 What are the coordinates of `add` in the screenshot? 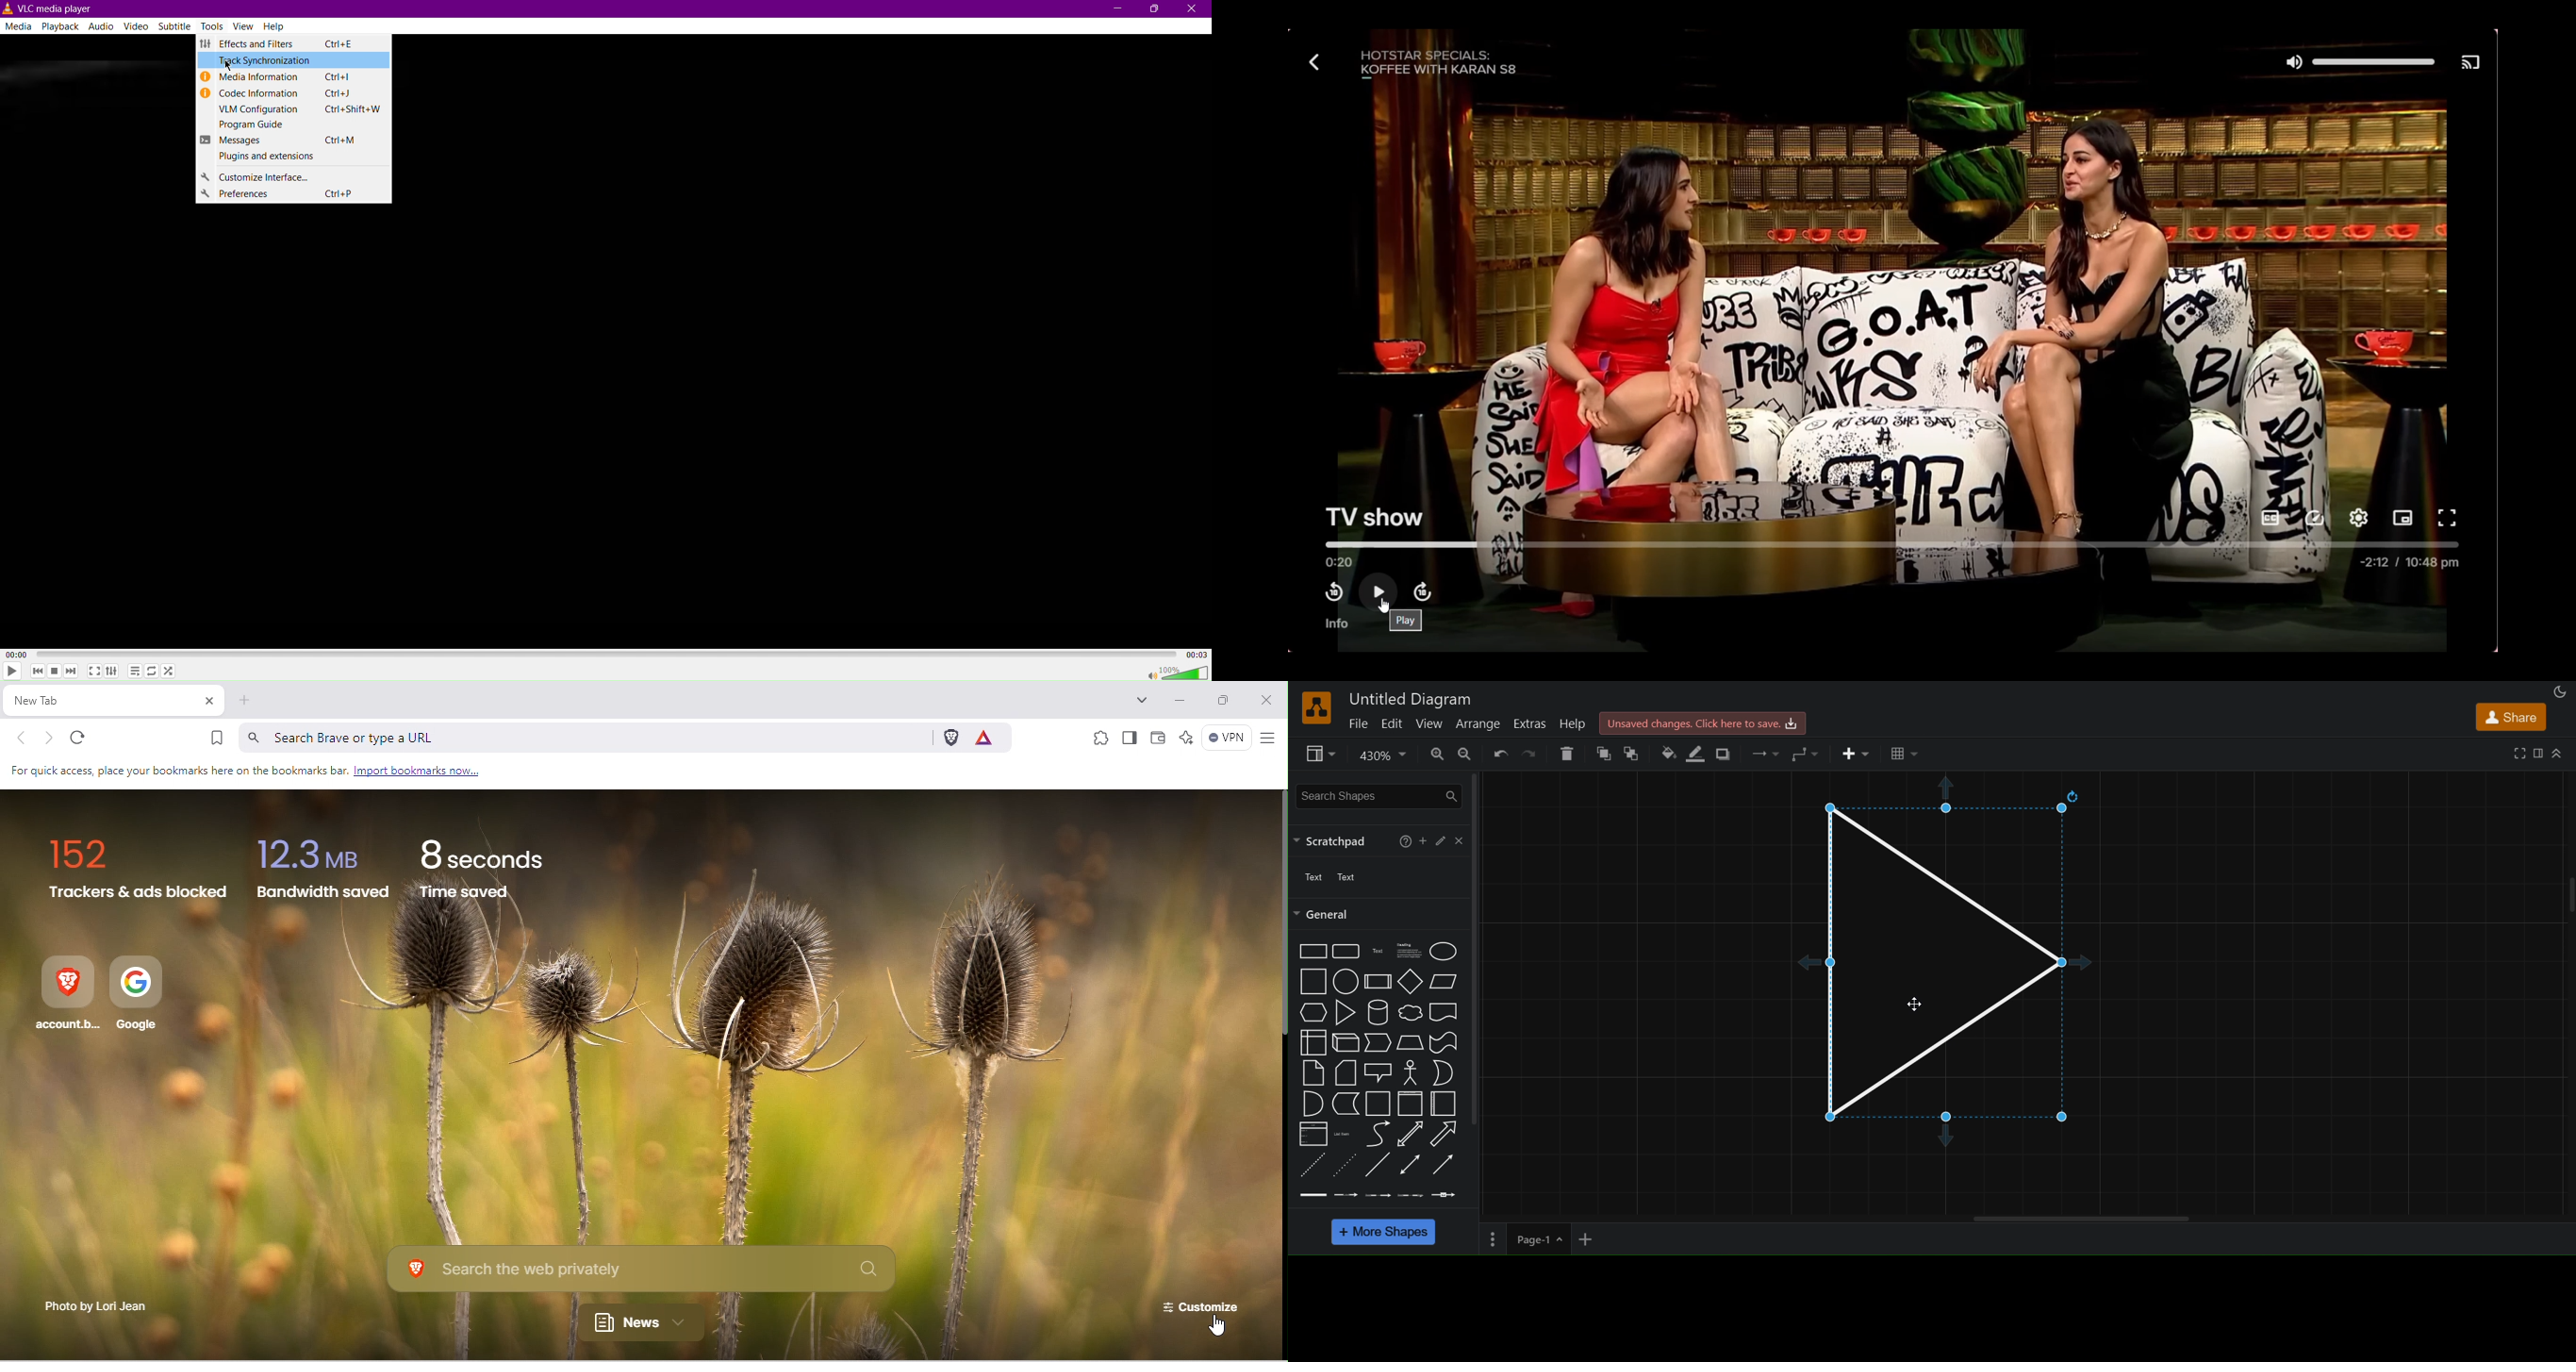 It's located at (1424, 839).